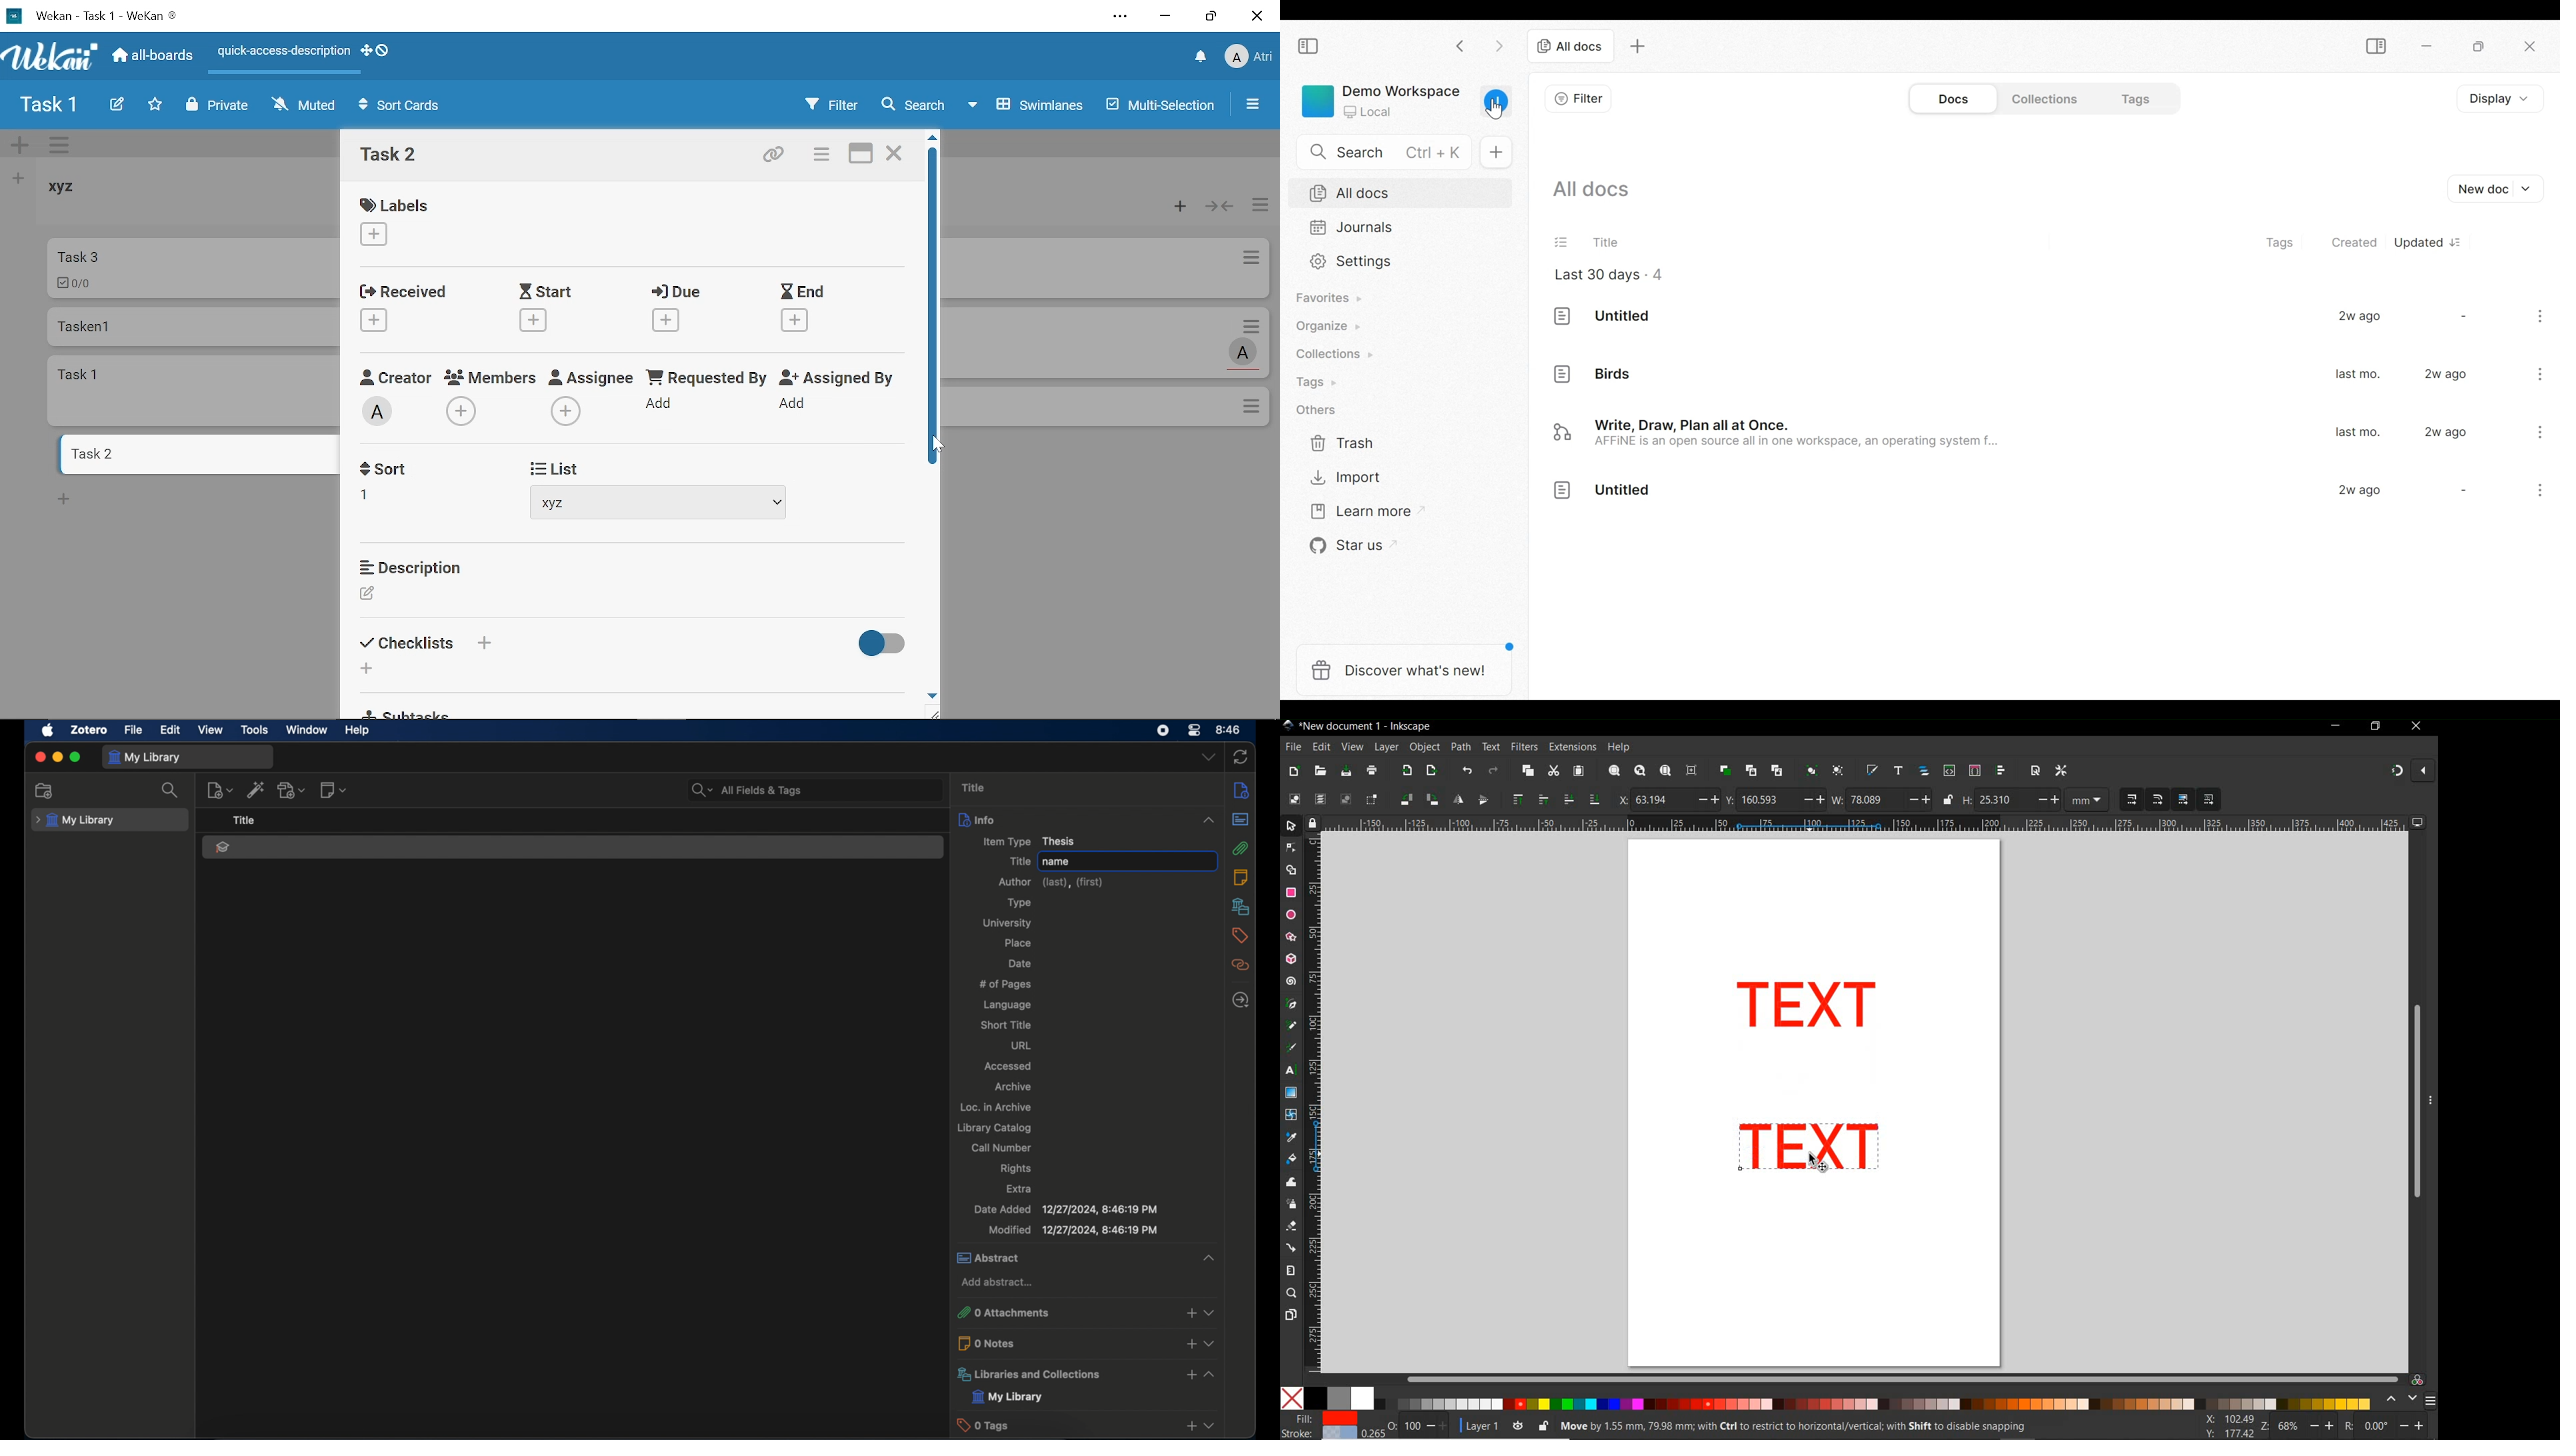  What do you see at coordinates (1250, 261) in the screenshot?
I see `Card actions` at bounding box center [1250, 261].